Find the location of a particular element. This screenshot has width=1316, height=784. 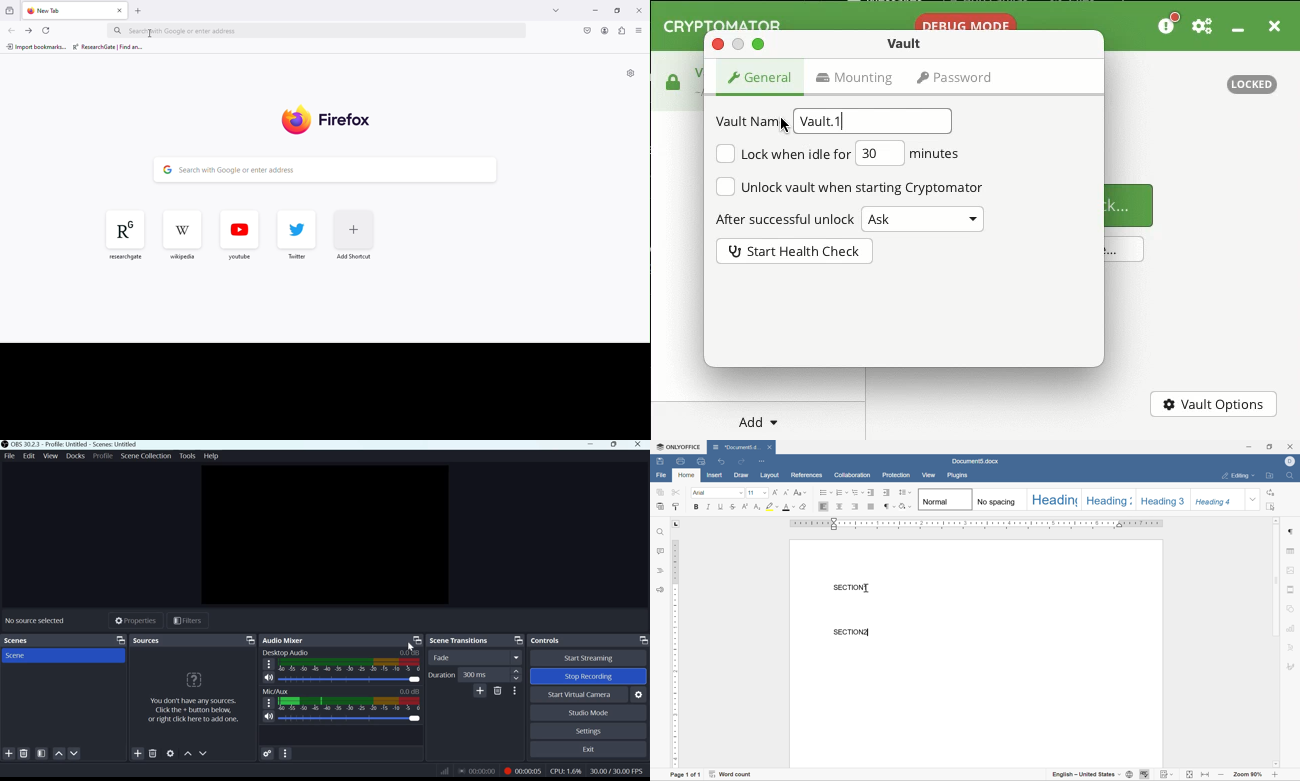

Properties is located at coordinates (134, 621).